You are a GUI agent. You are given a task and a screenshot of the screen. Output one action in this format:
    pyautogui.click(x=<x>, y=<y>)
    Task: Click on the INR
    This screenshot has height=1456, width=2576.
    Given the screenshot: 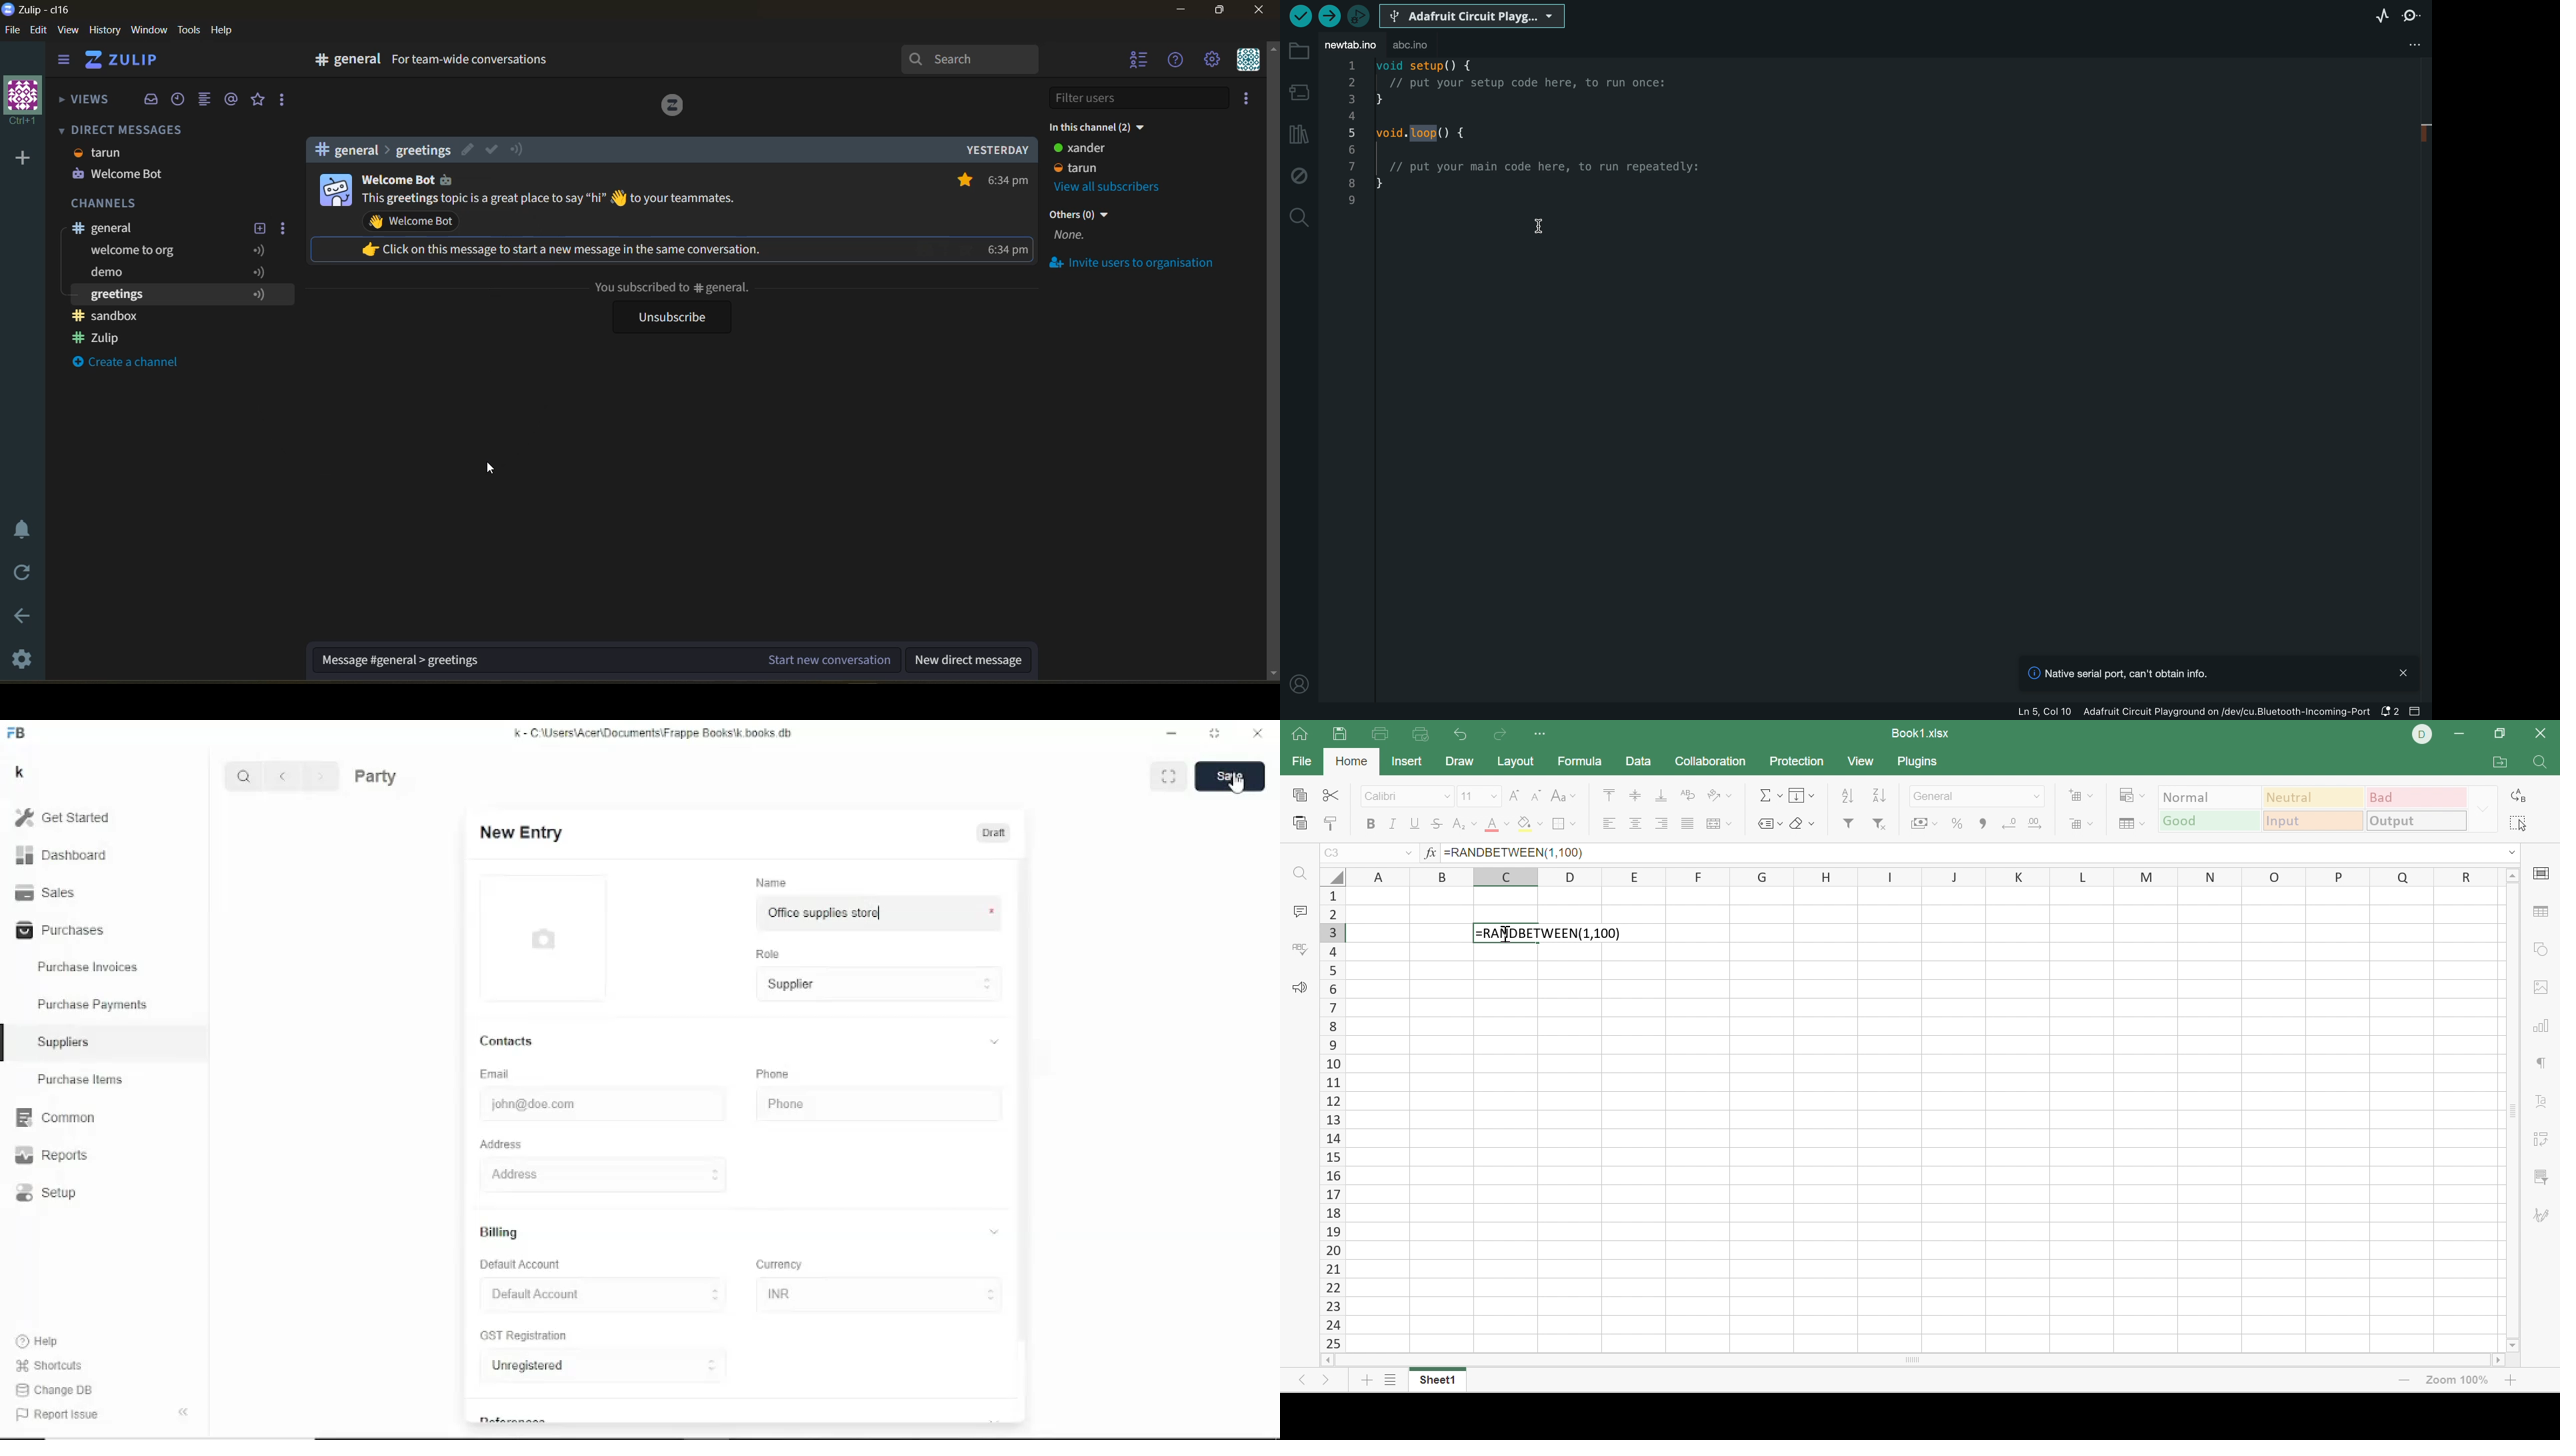 What is the action you would take?
    pyautogui.click(x=878, y=1297)
    